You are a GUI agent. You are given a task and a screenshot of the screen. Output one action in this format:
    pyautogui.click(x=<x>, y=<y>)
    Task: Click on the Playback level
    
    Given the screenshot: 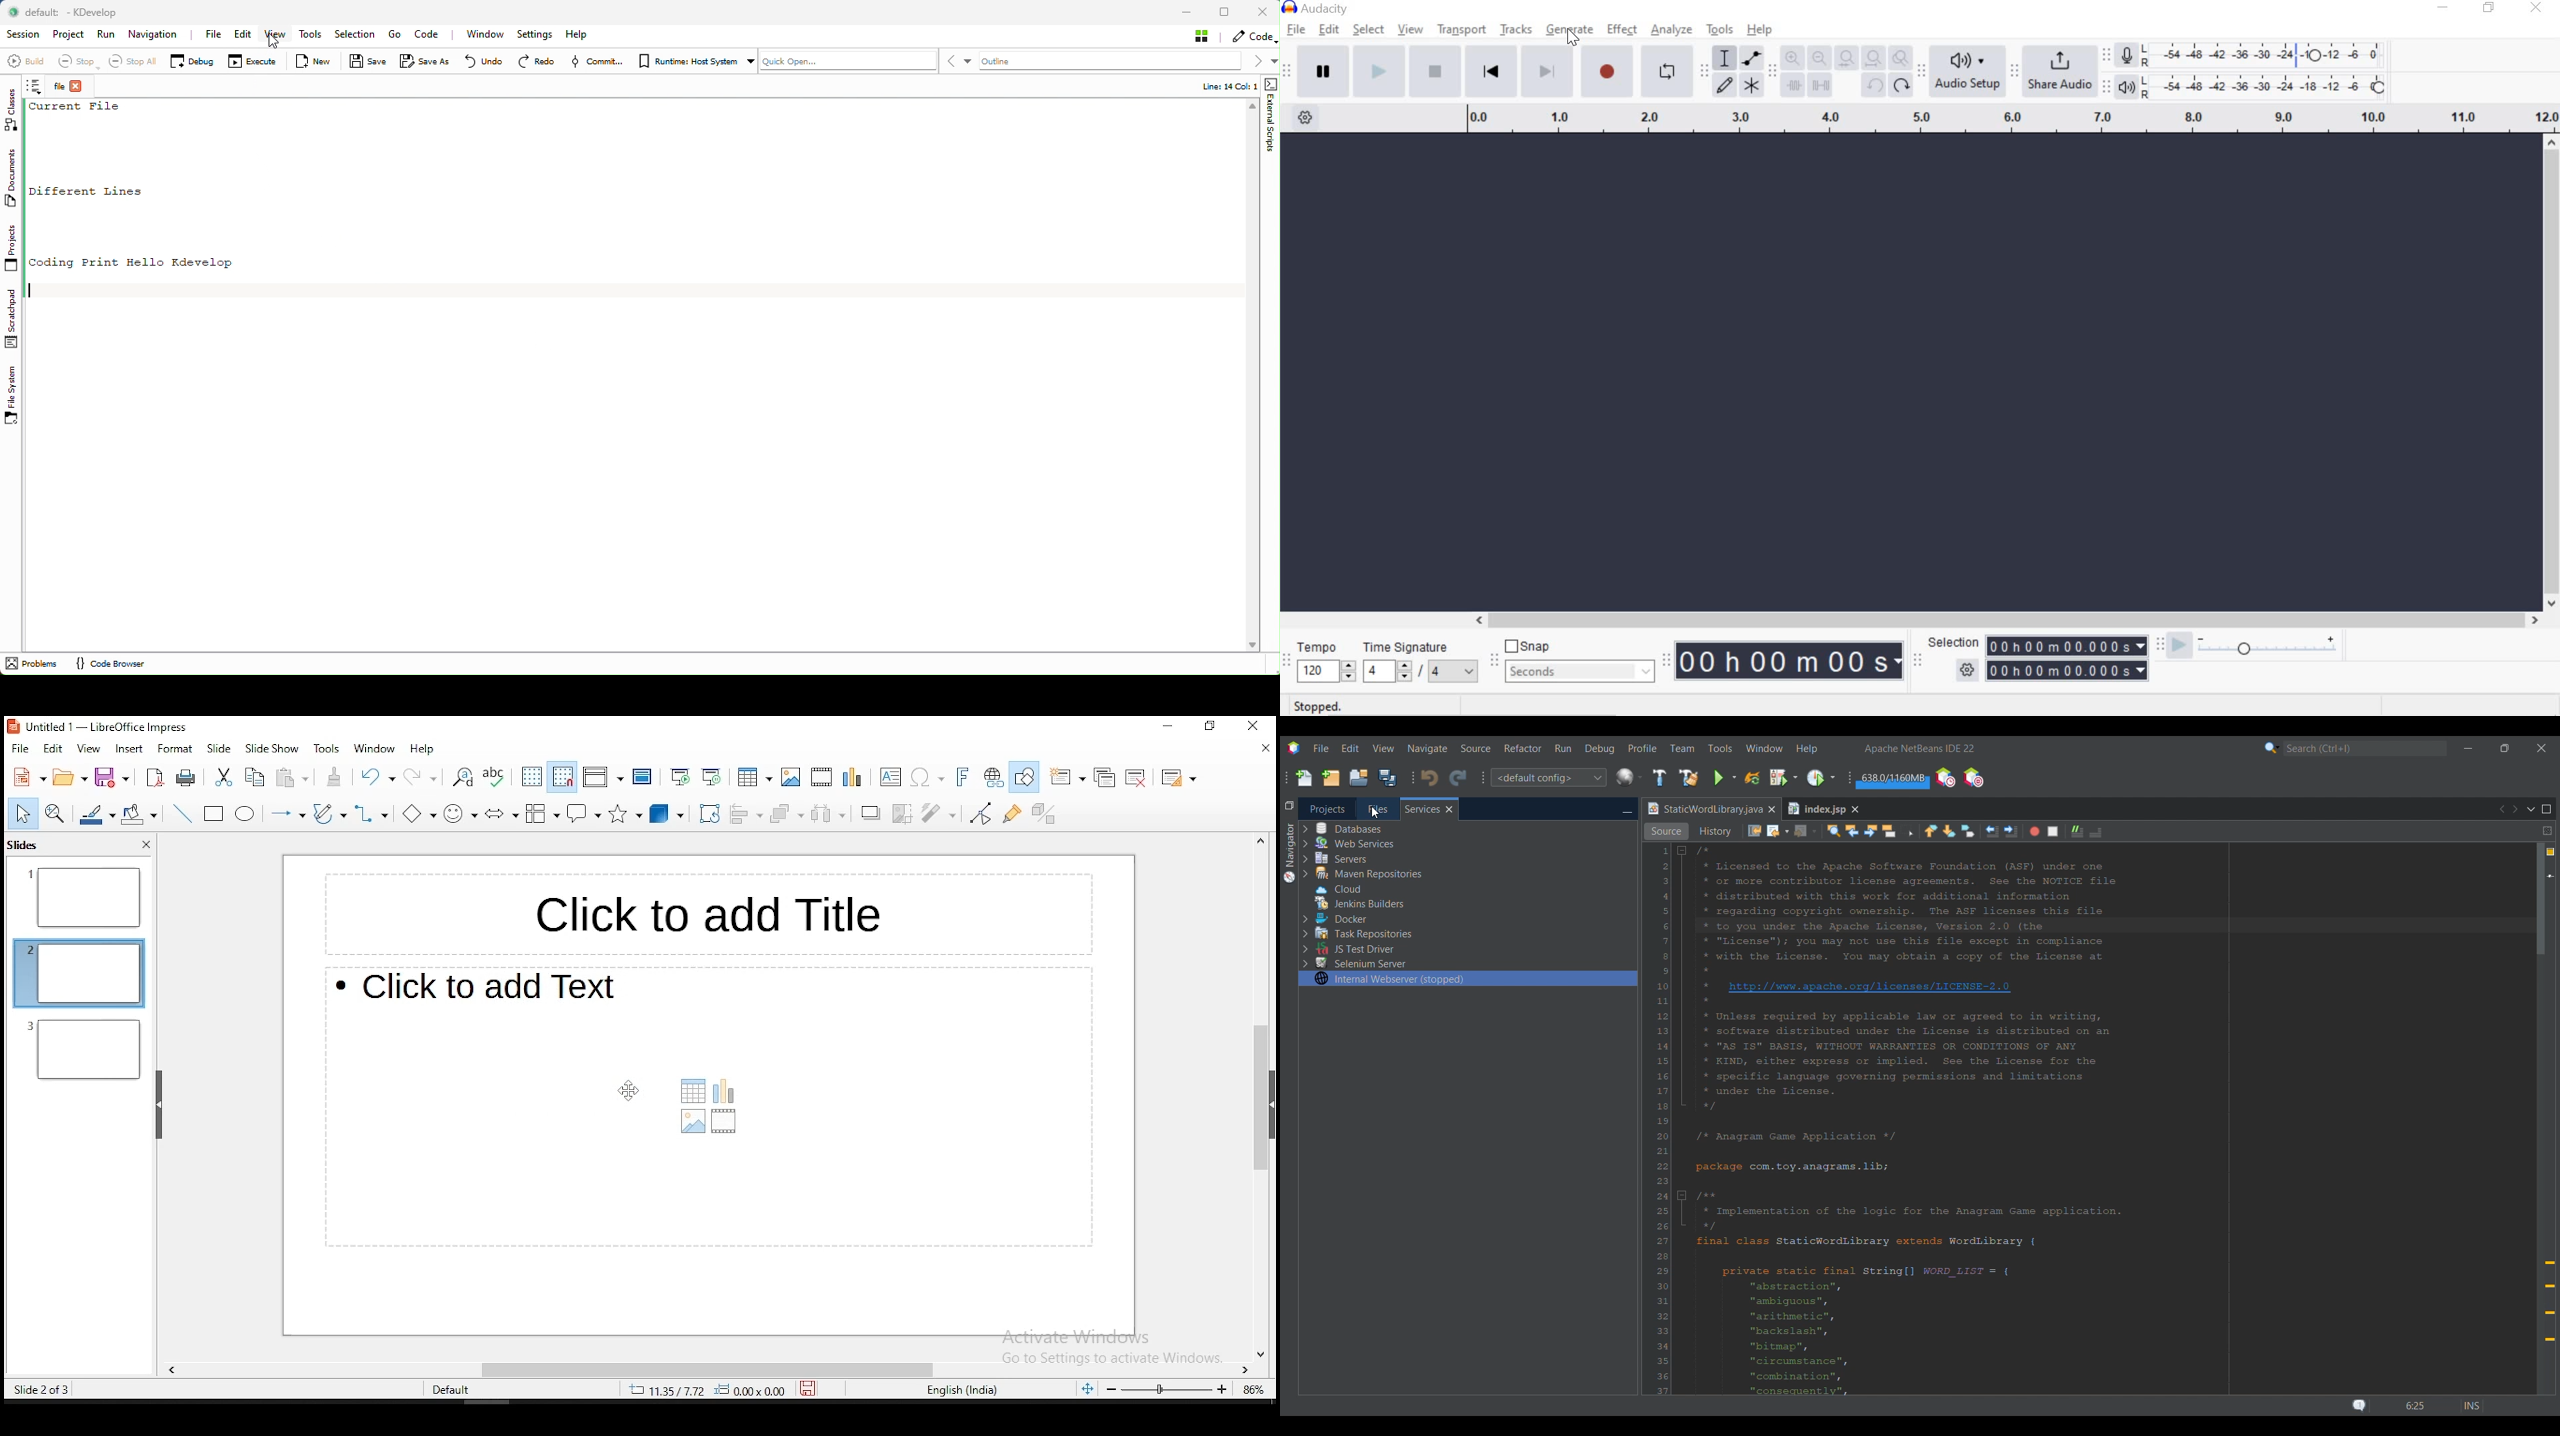 What is the action you would take?
    pyautogui.click(x=2267, y=86)
    